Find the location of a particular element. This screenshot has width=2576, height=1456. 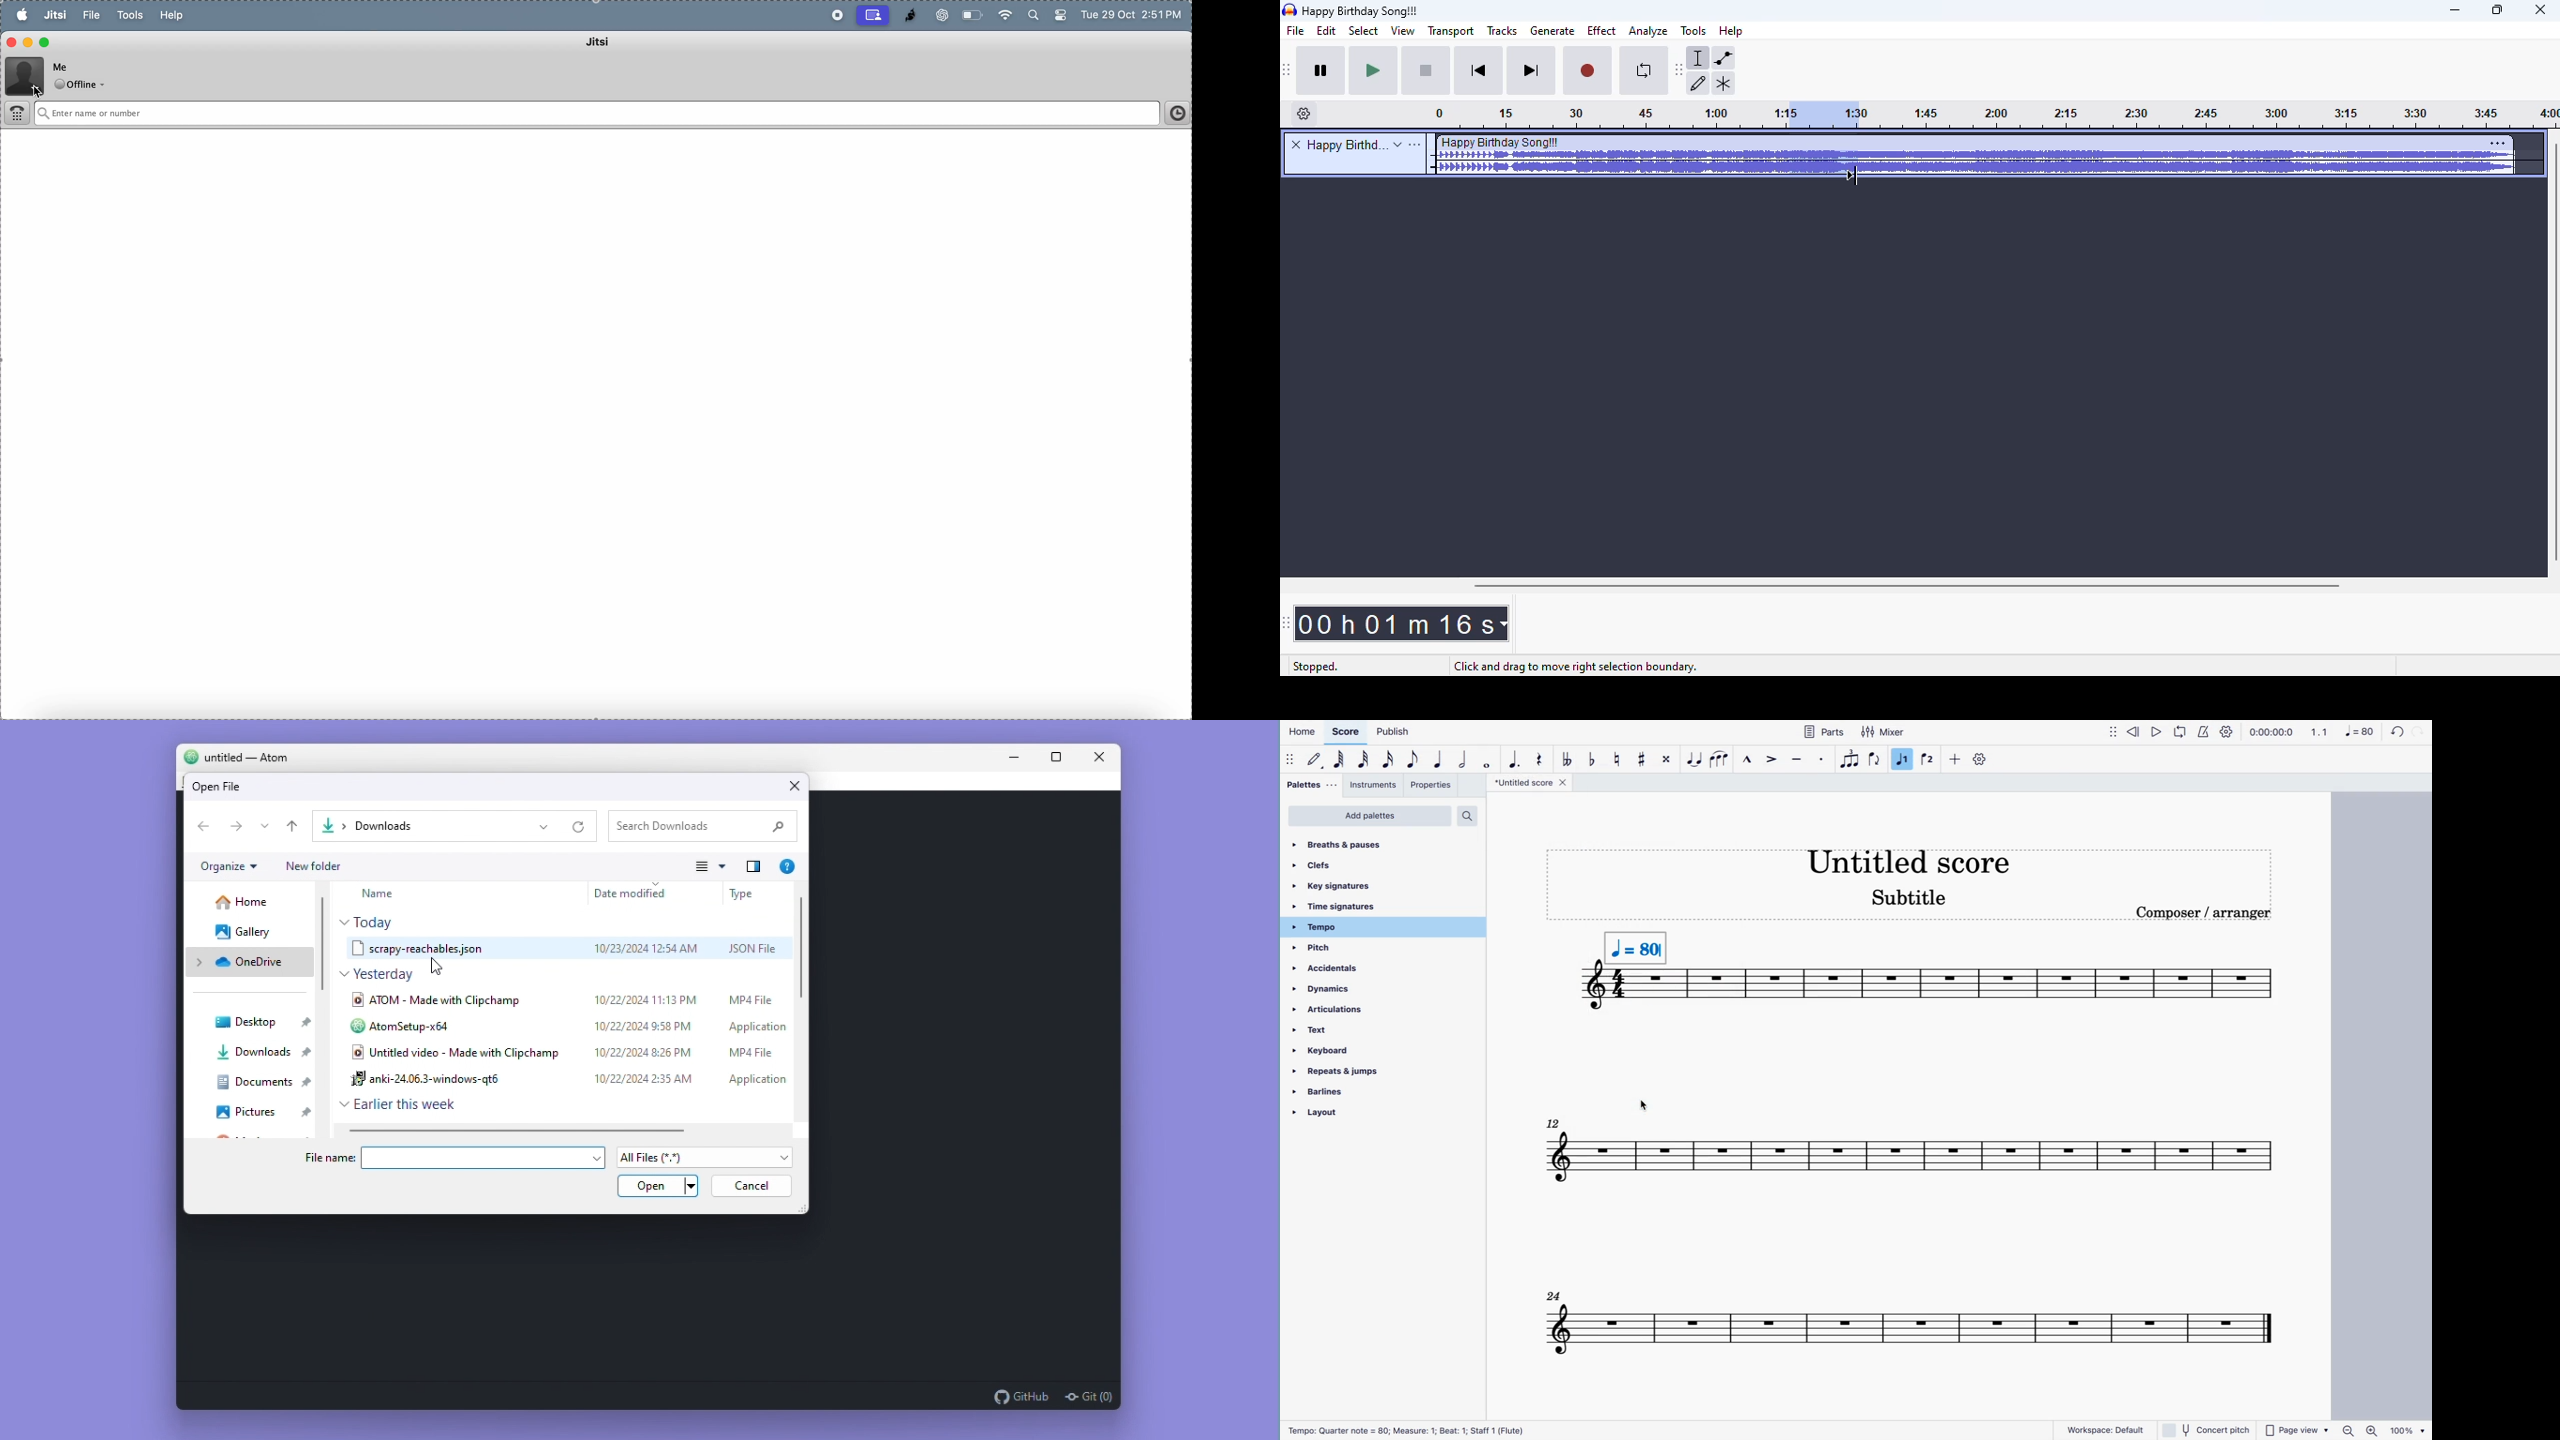

expand is located at coordinates (1397, 145).